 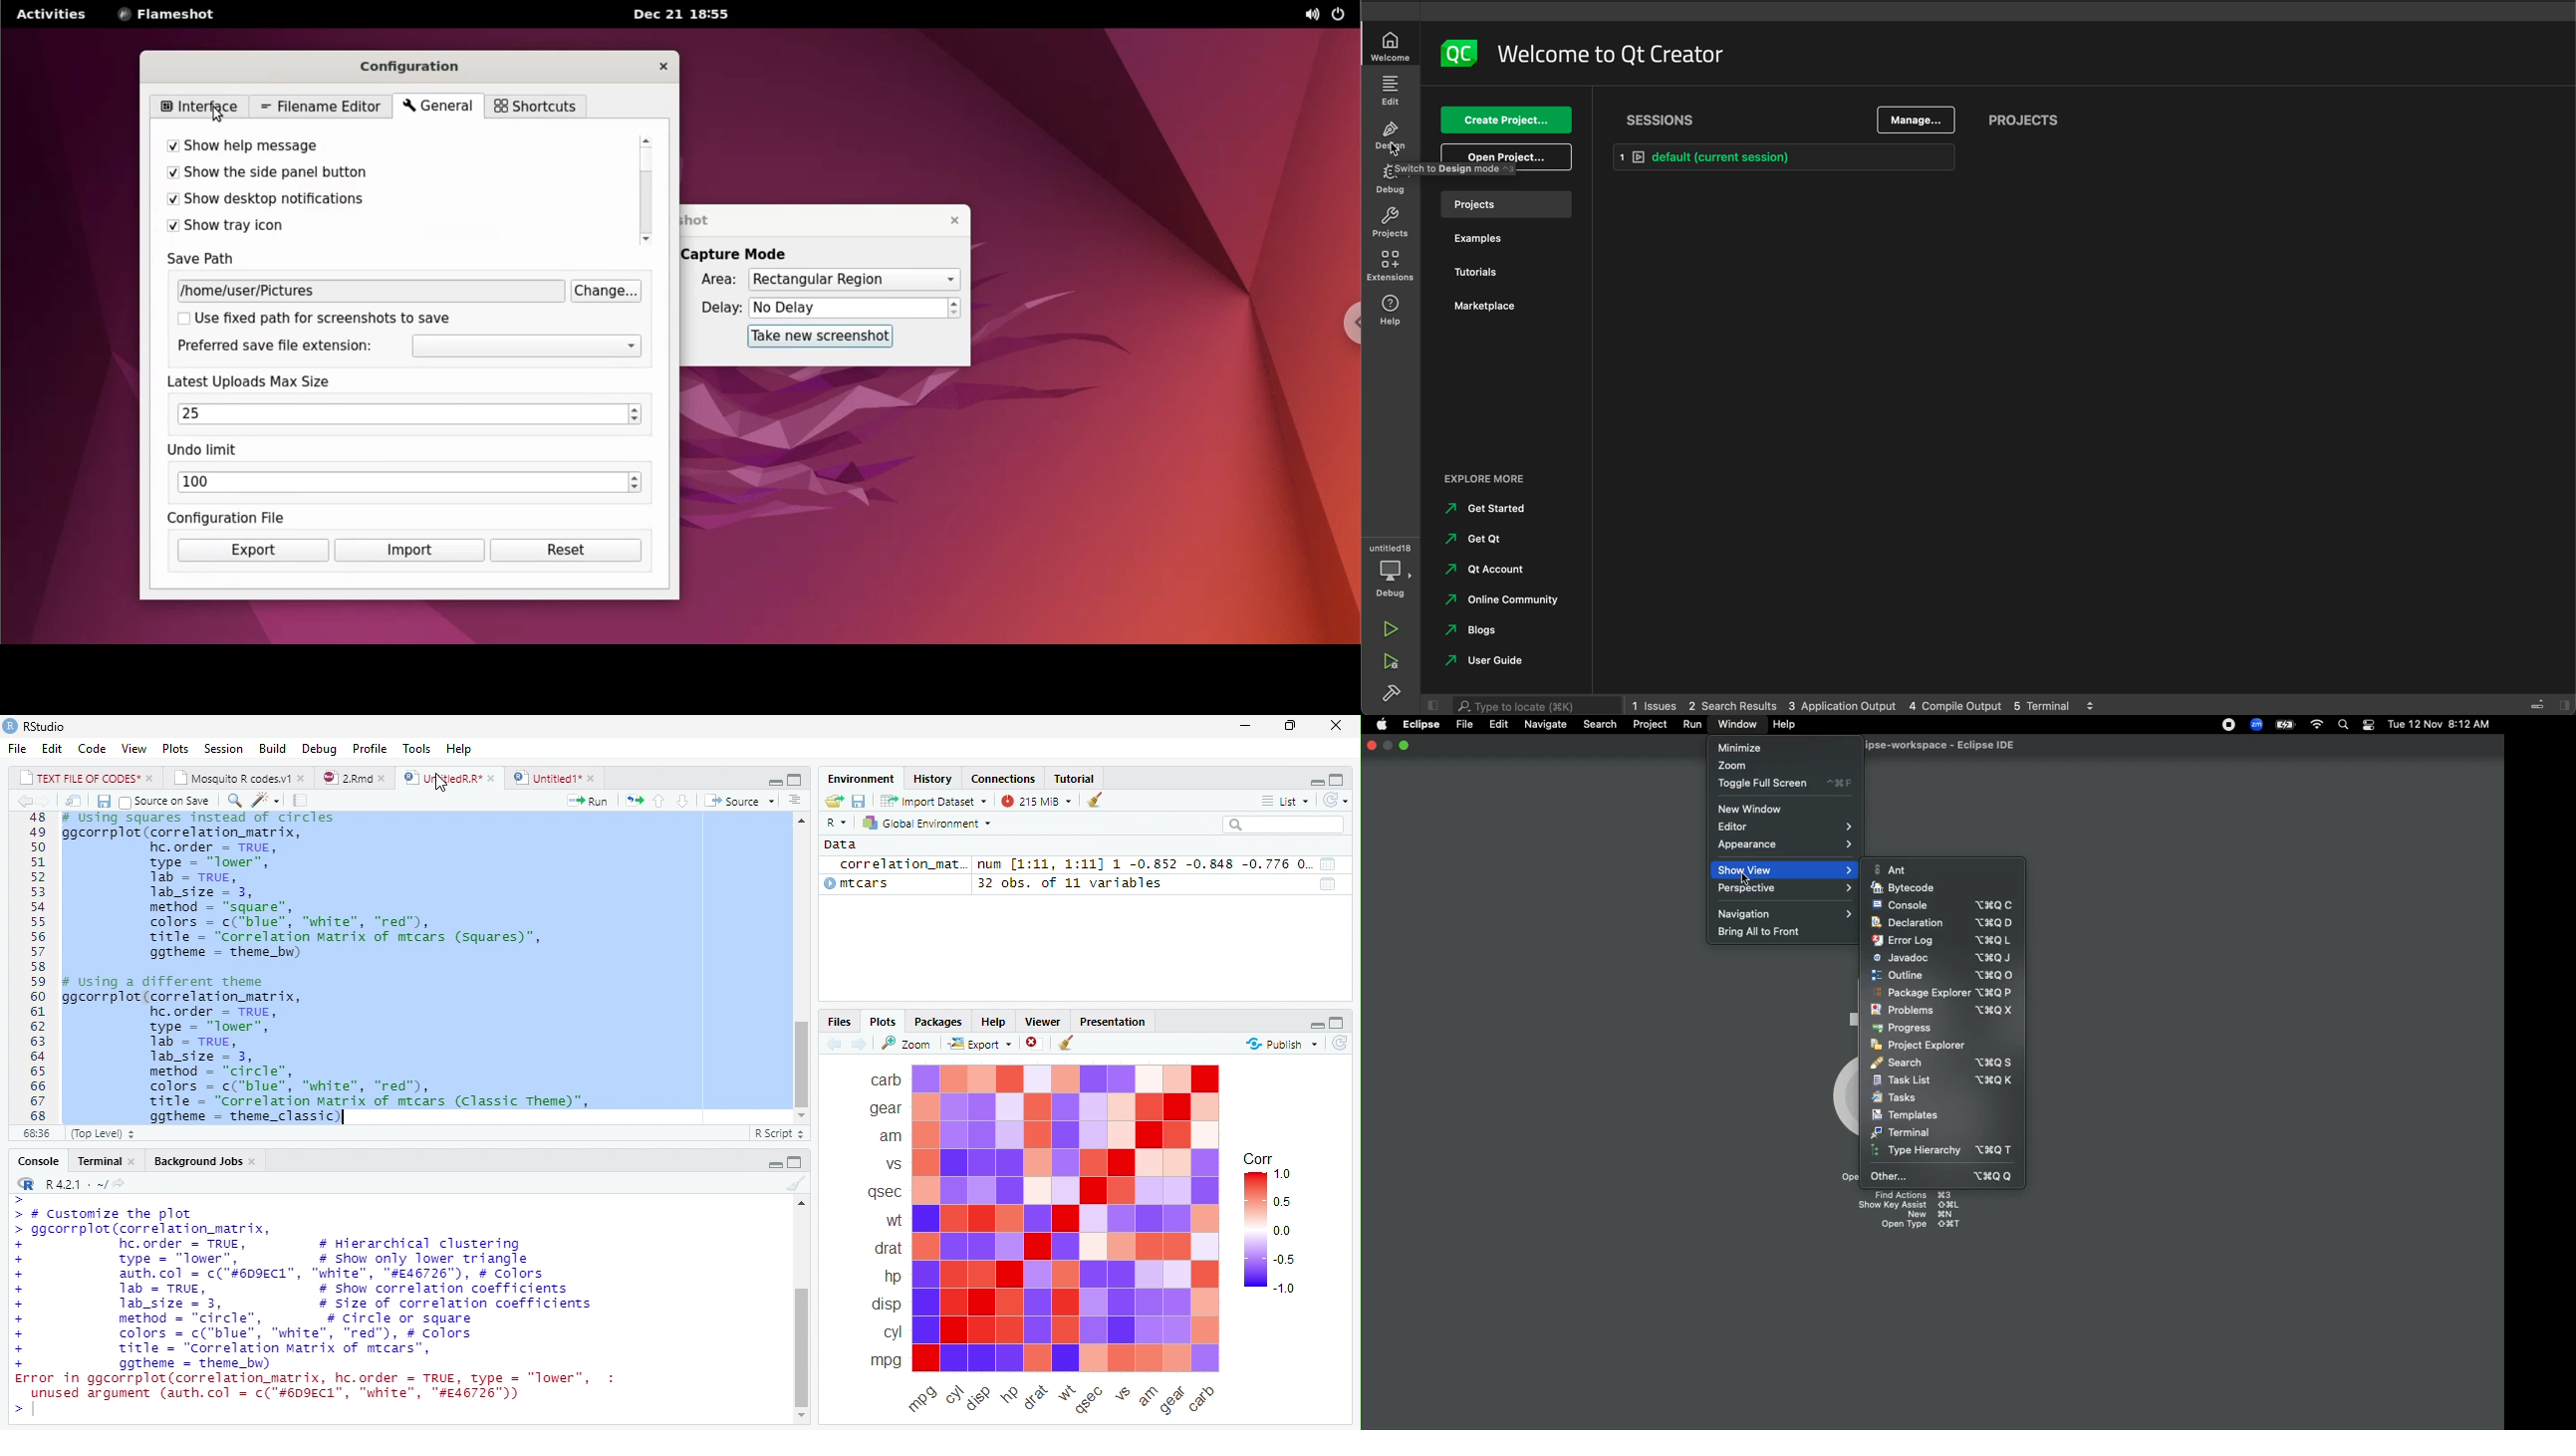 I want to click on show in new window, so click(x=74, y=801).